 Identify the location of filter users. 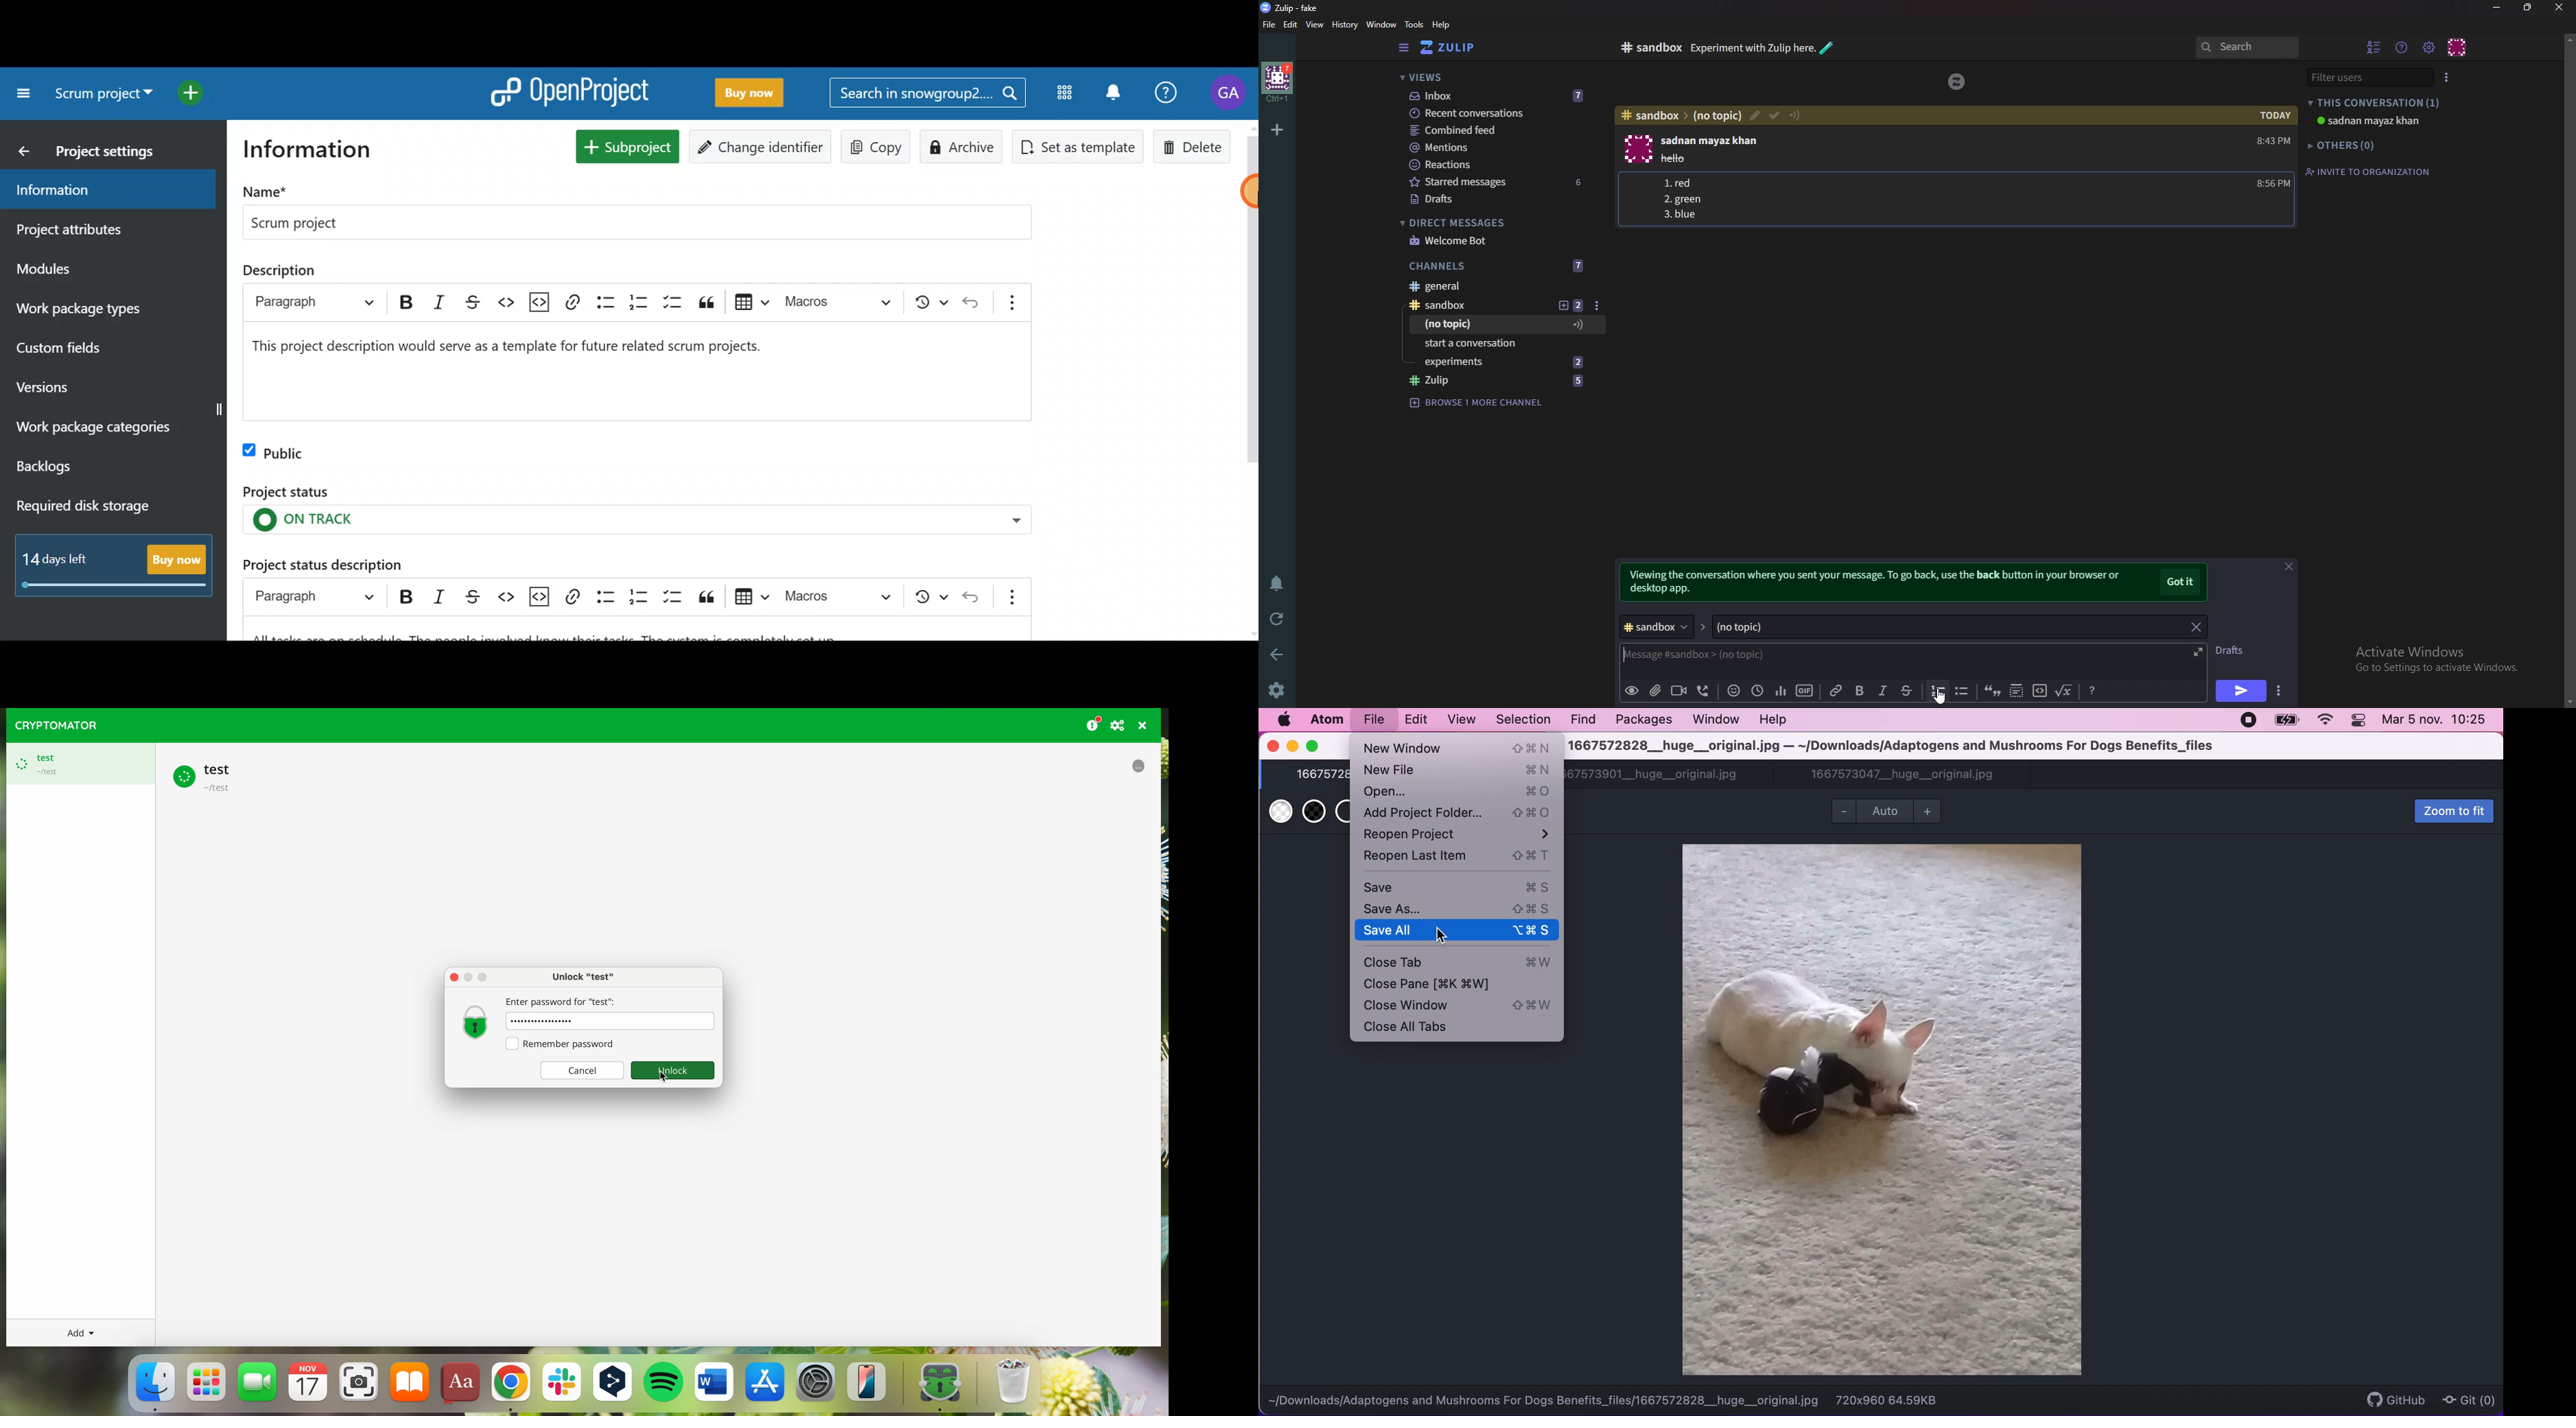
(2370, 76).